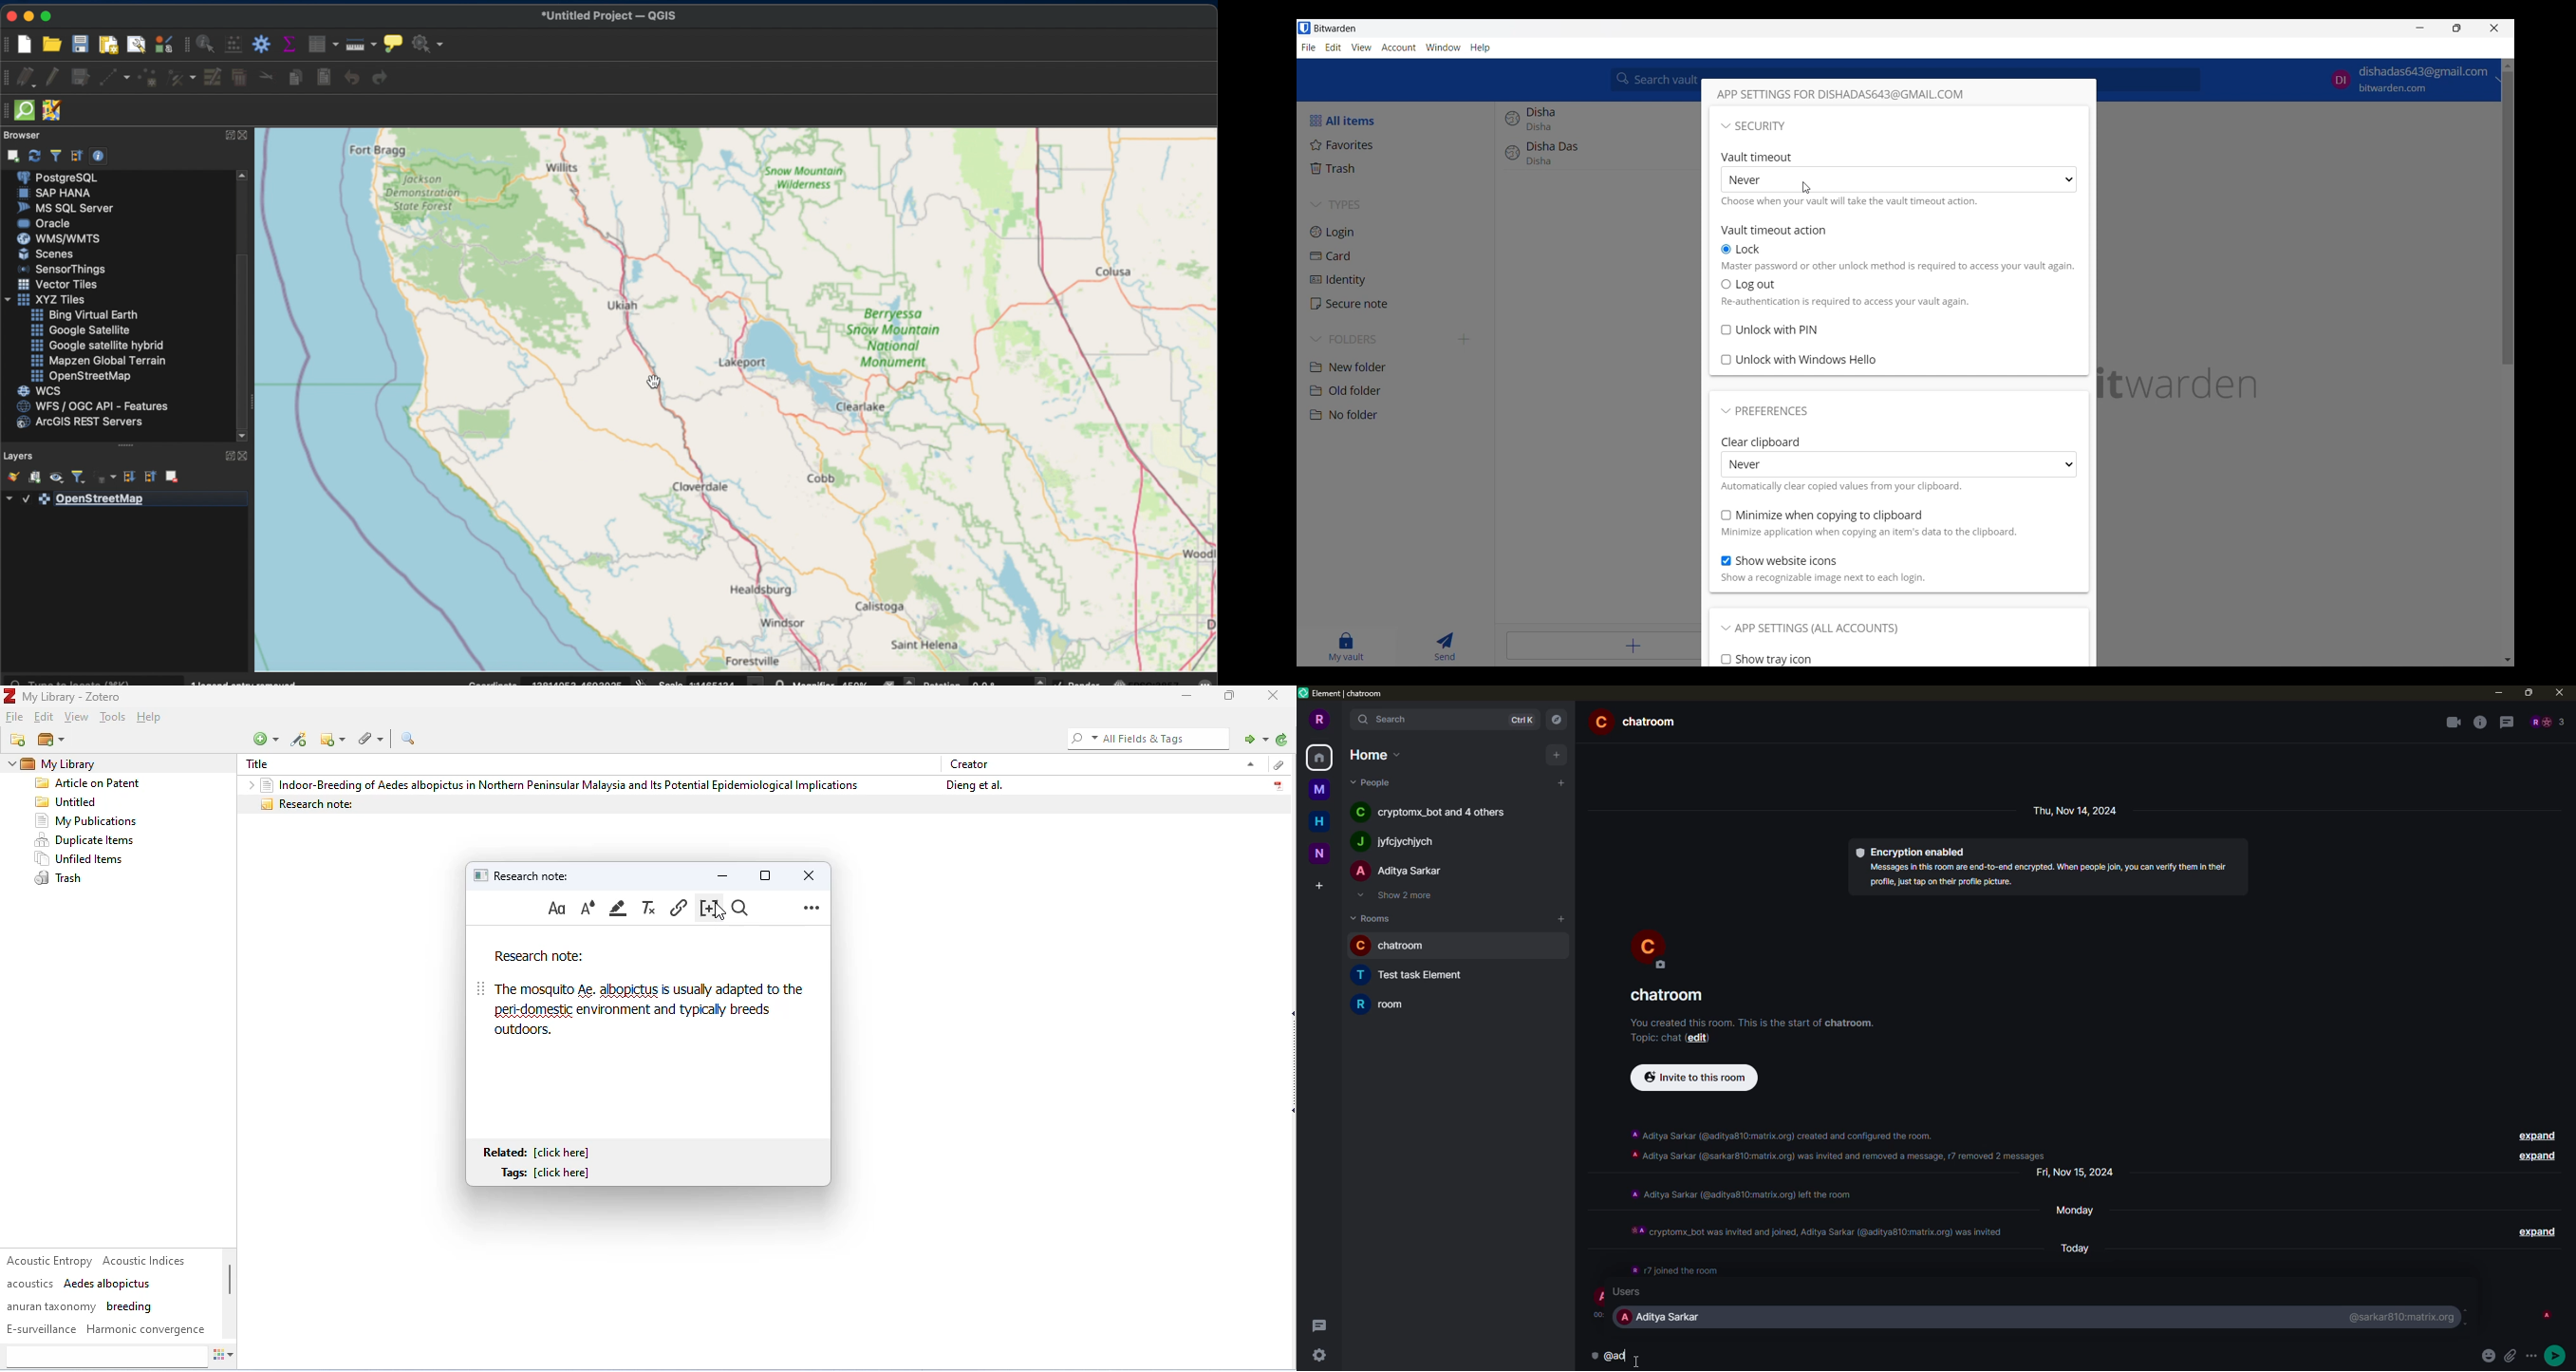 This screenshot has height=1372, width=2576. What do you see at coordinates (379, 77) in the screenshot?
I see `redo` at bounding box center [379, 77].